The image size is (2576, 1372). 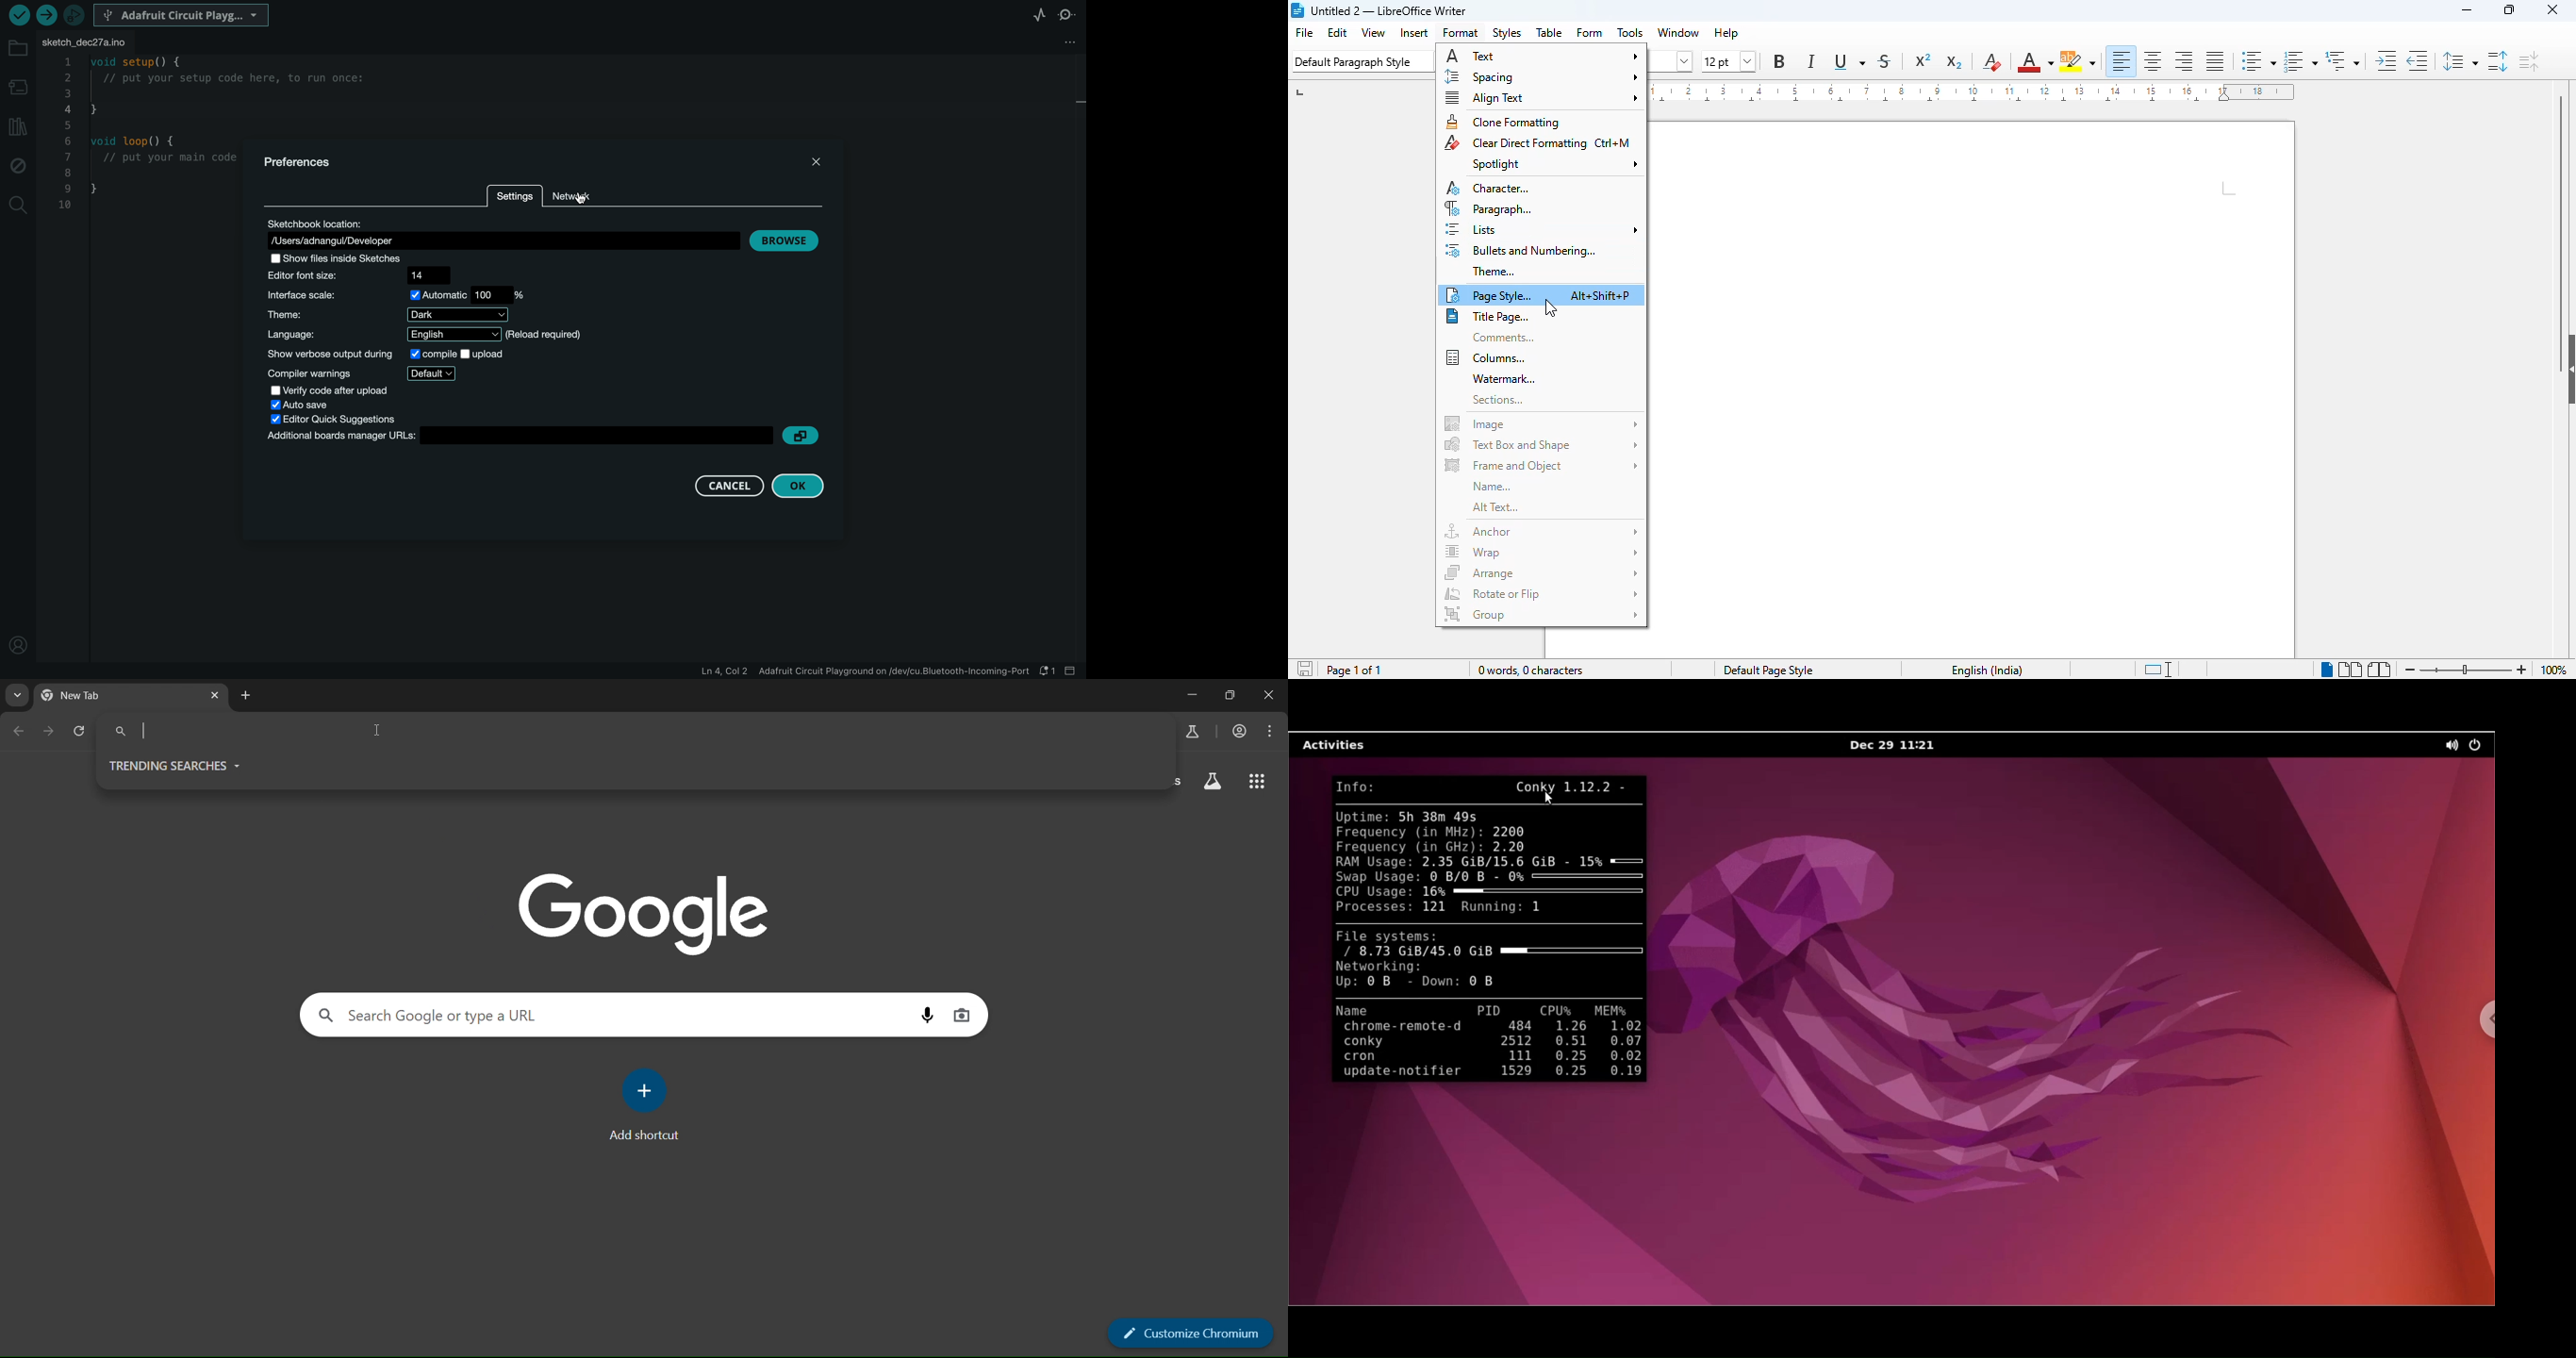 I want to click on close slide bar, so click(x=1072, y=670).